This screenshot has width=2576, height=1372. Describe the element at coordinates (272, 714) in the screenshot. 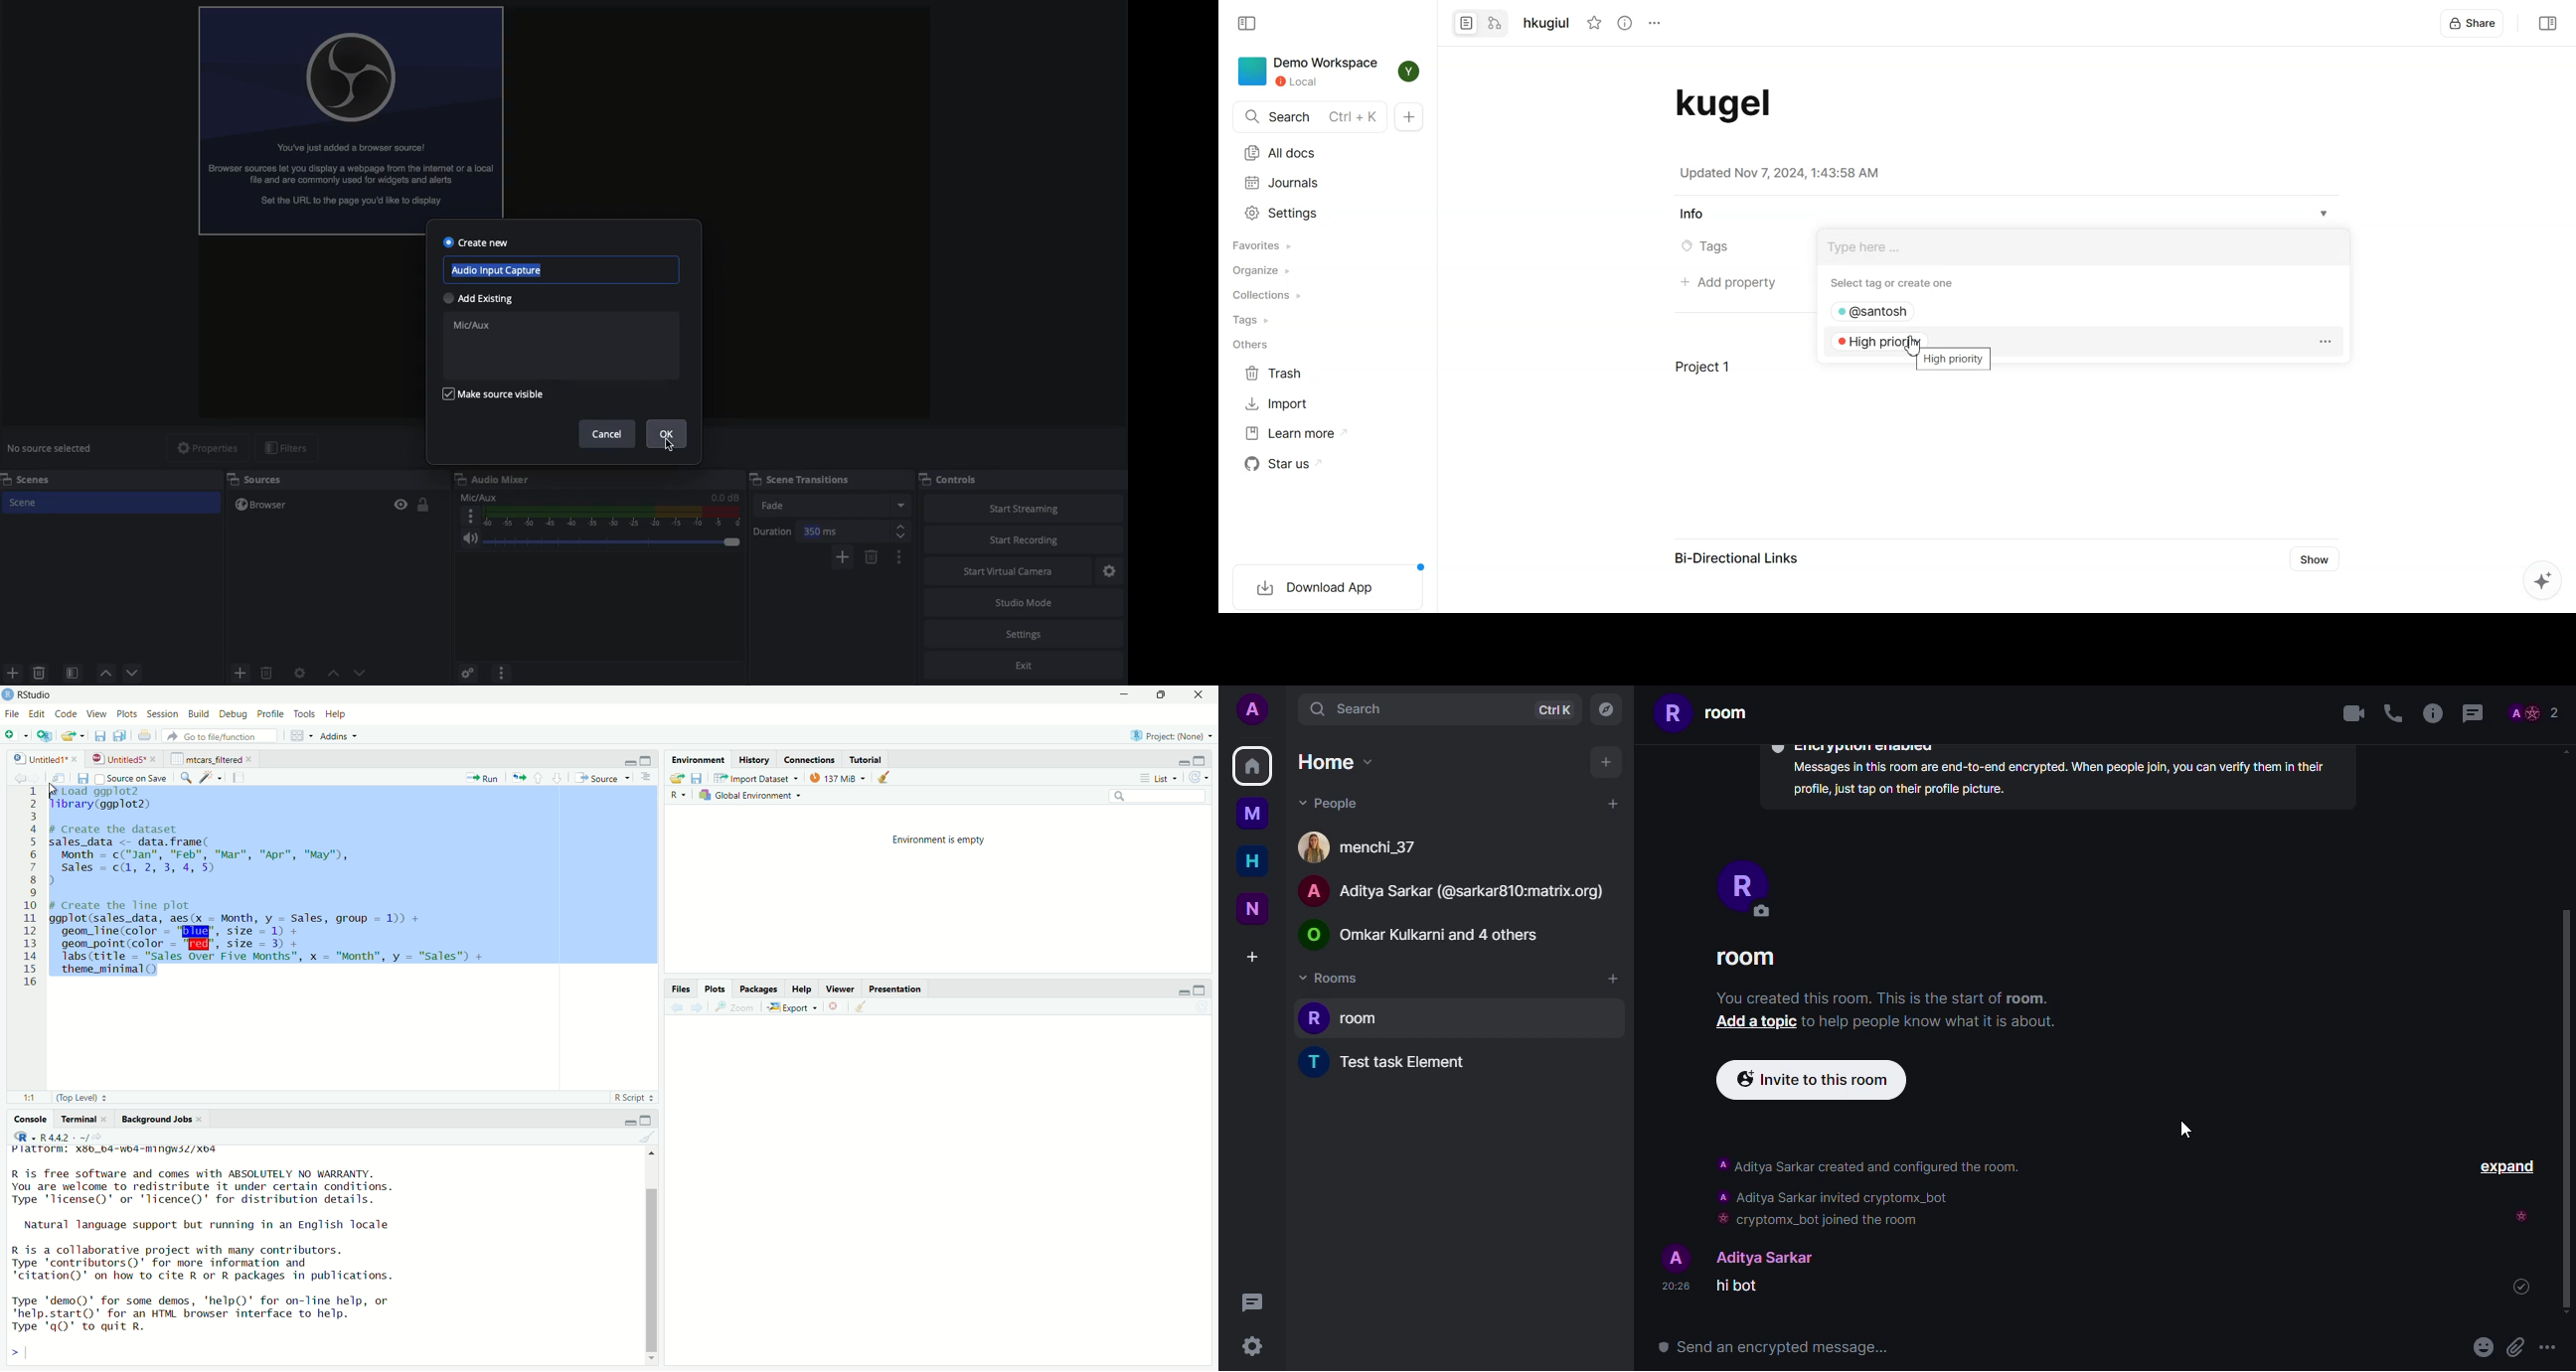

I see `profile` at that location.